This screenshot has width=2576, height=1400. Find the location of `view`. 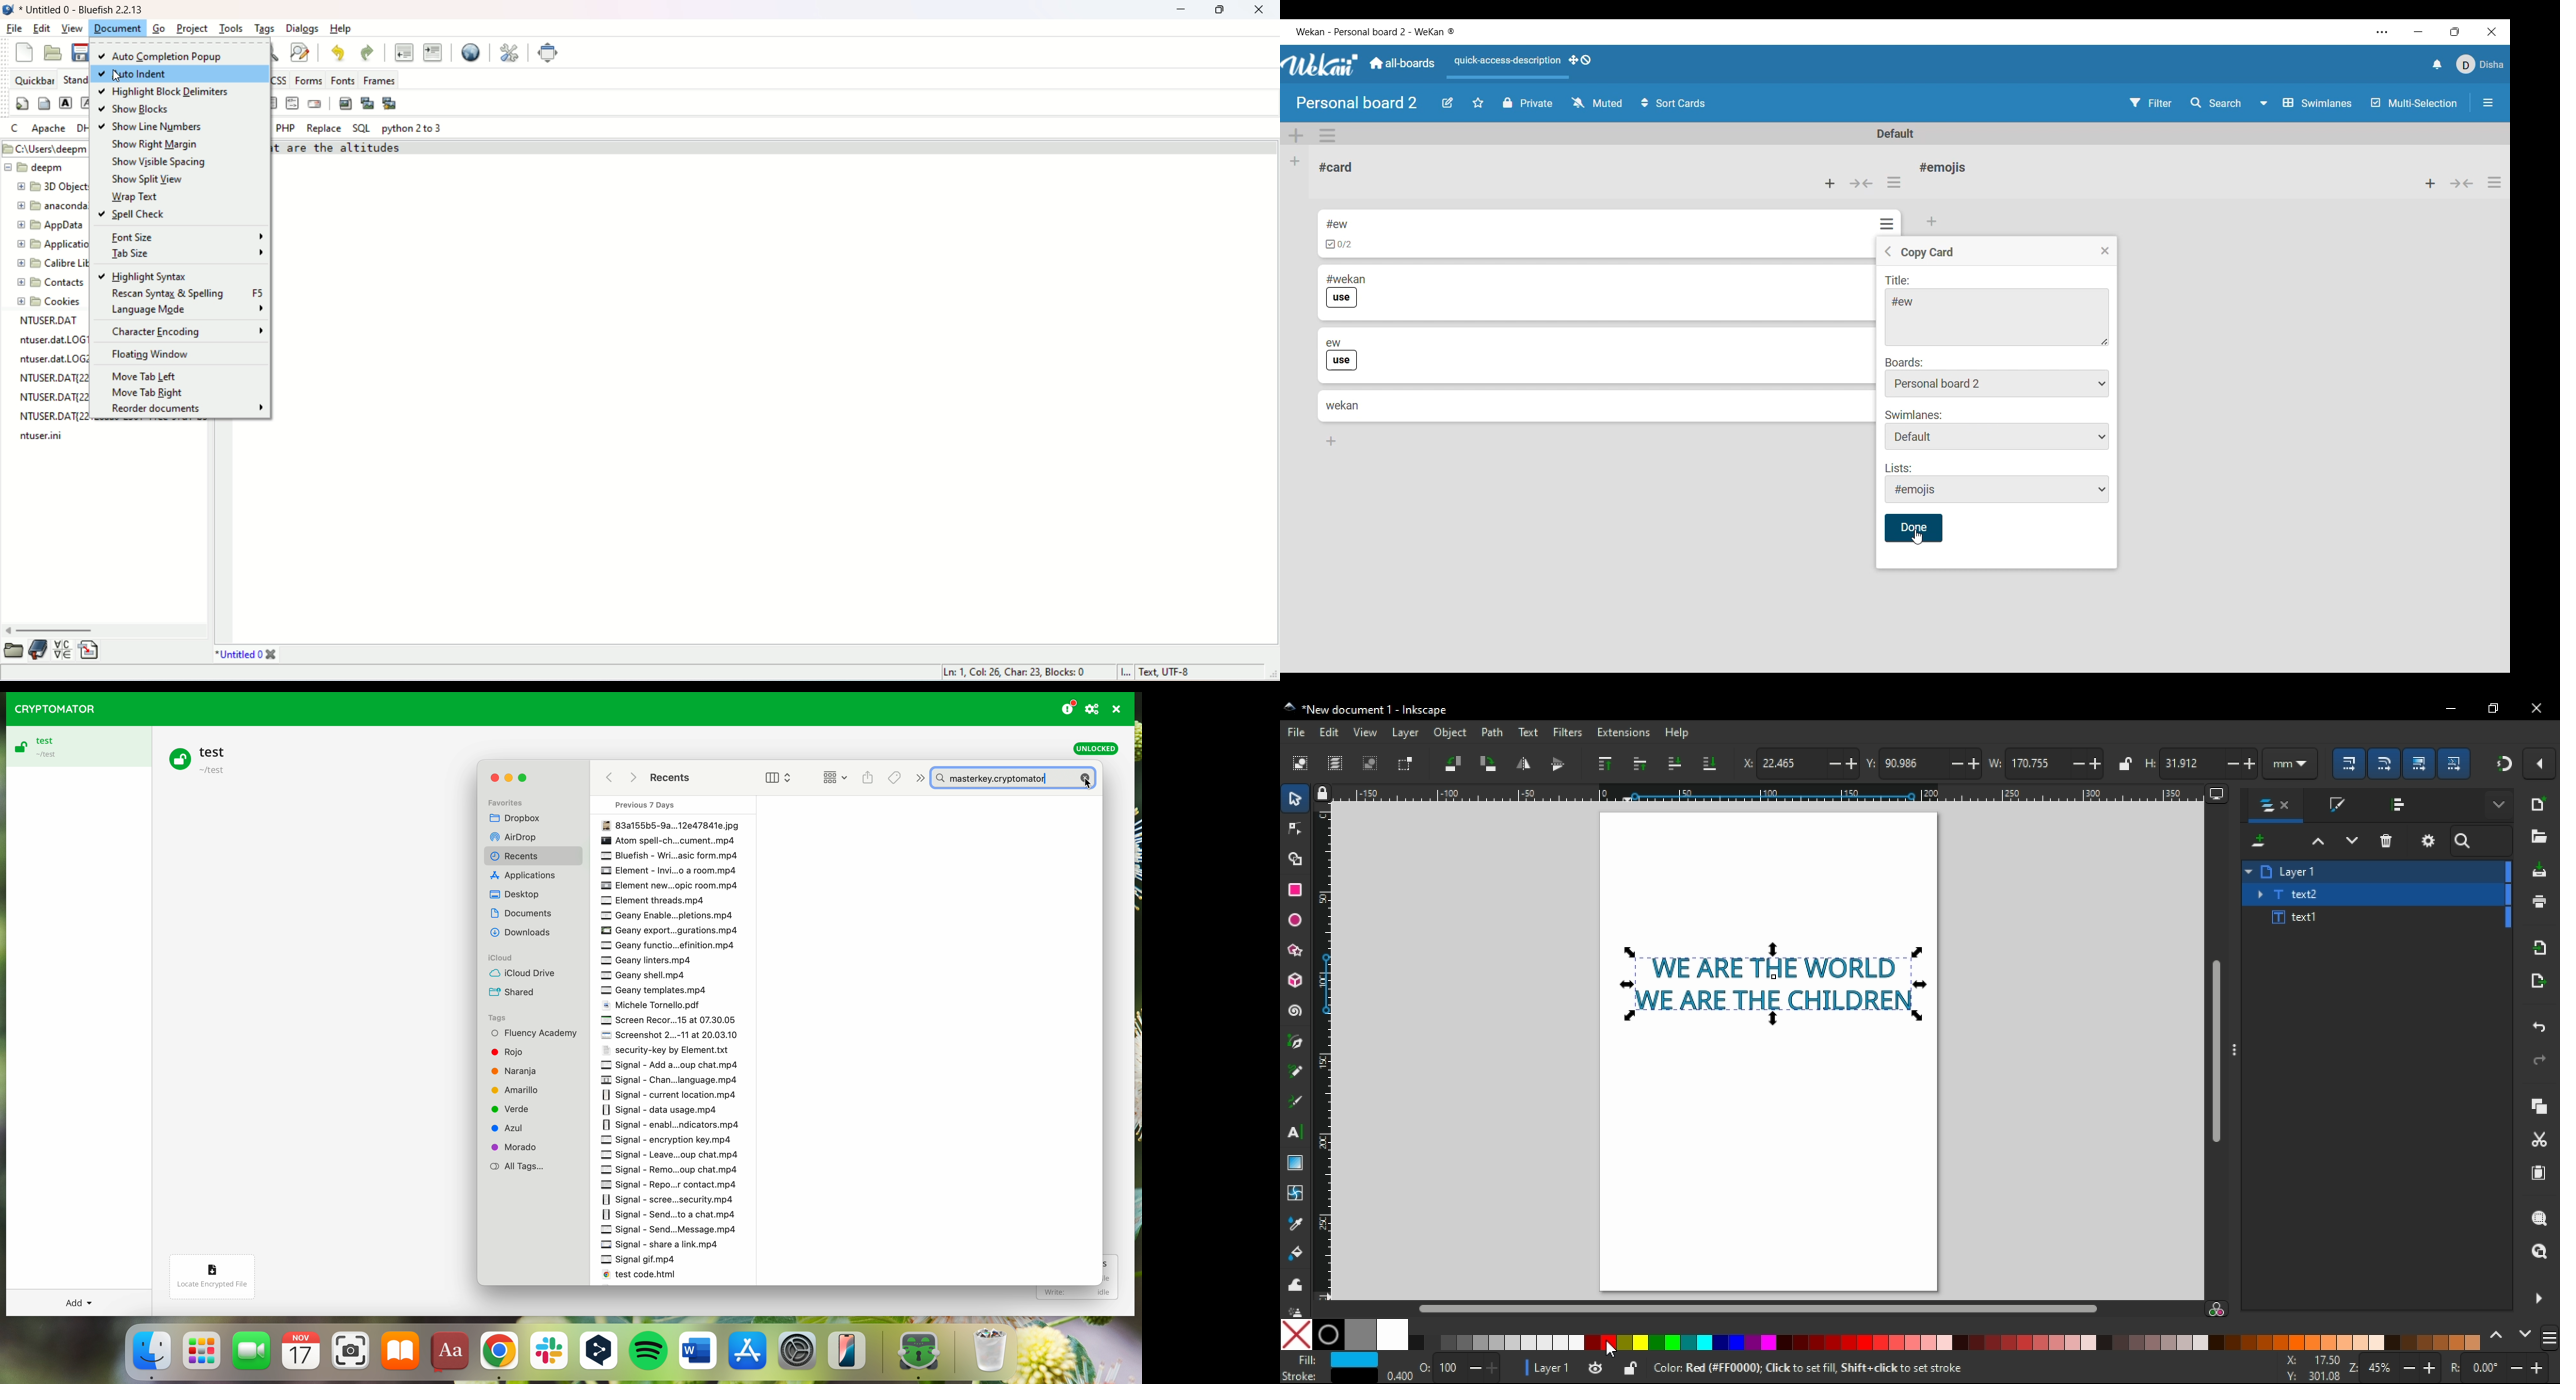

view is located at coordinates (74, 29).